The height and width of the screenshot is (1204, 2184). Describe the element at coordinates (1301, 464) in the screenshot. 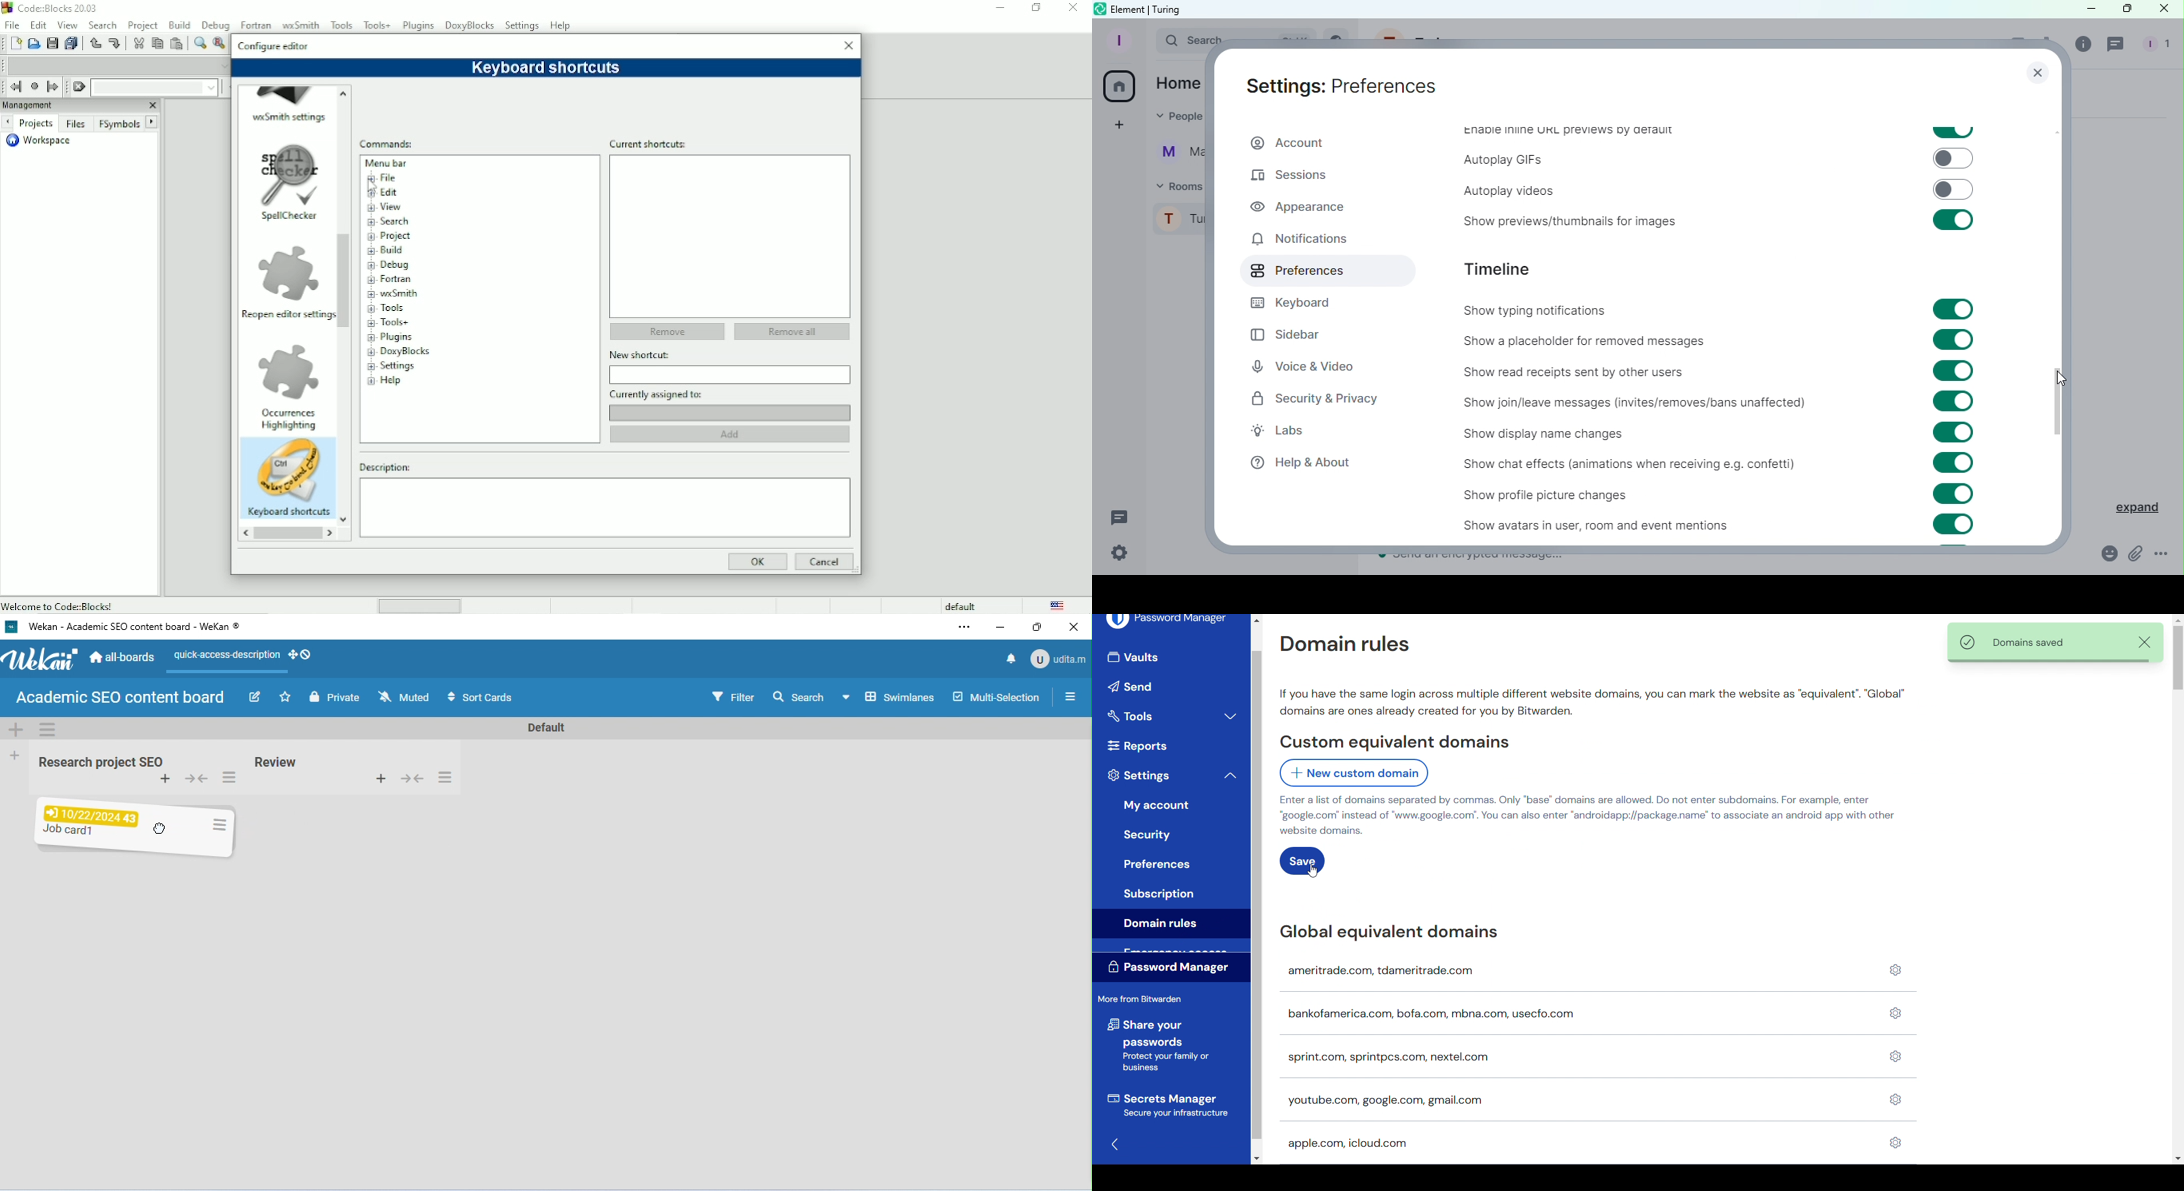

I see `Help and about` at that location.